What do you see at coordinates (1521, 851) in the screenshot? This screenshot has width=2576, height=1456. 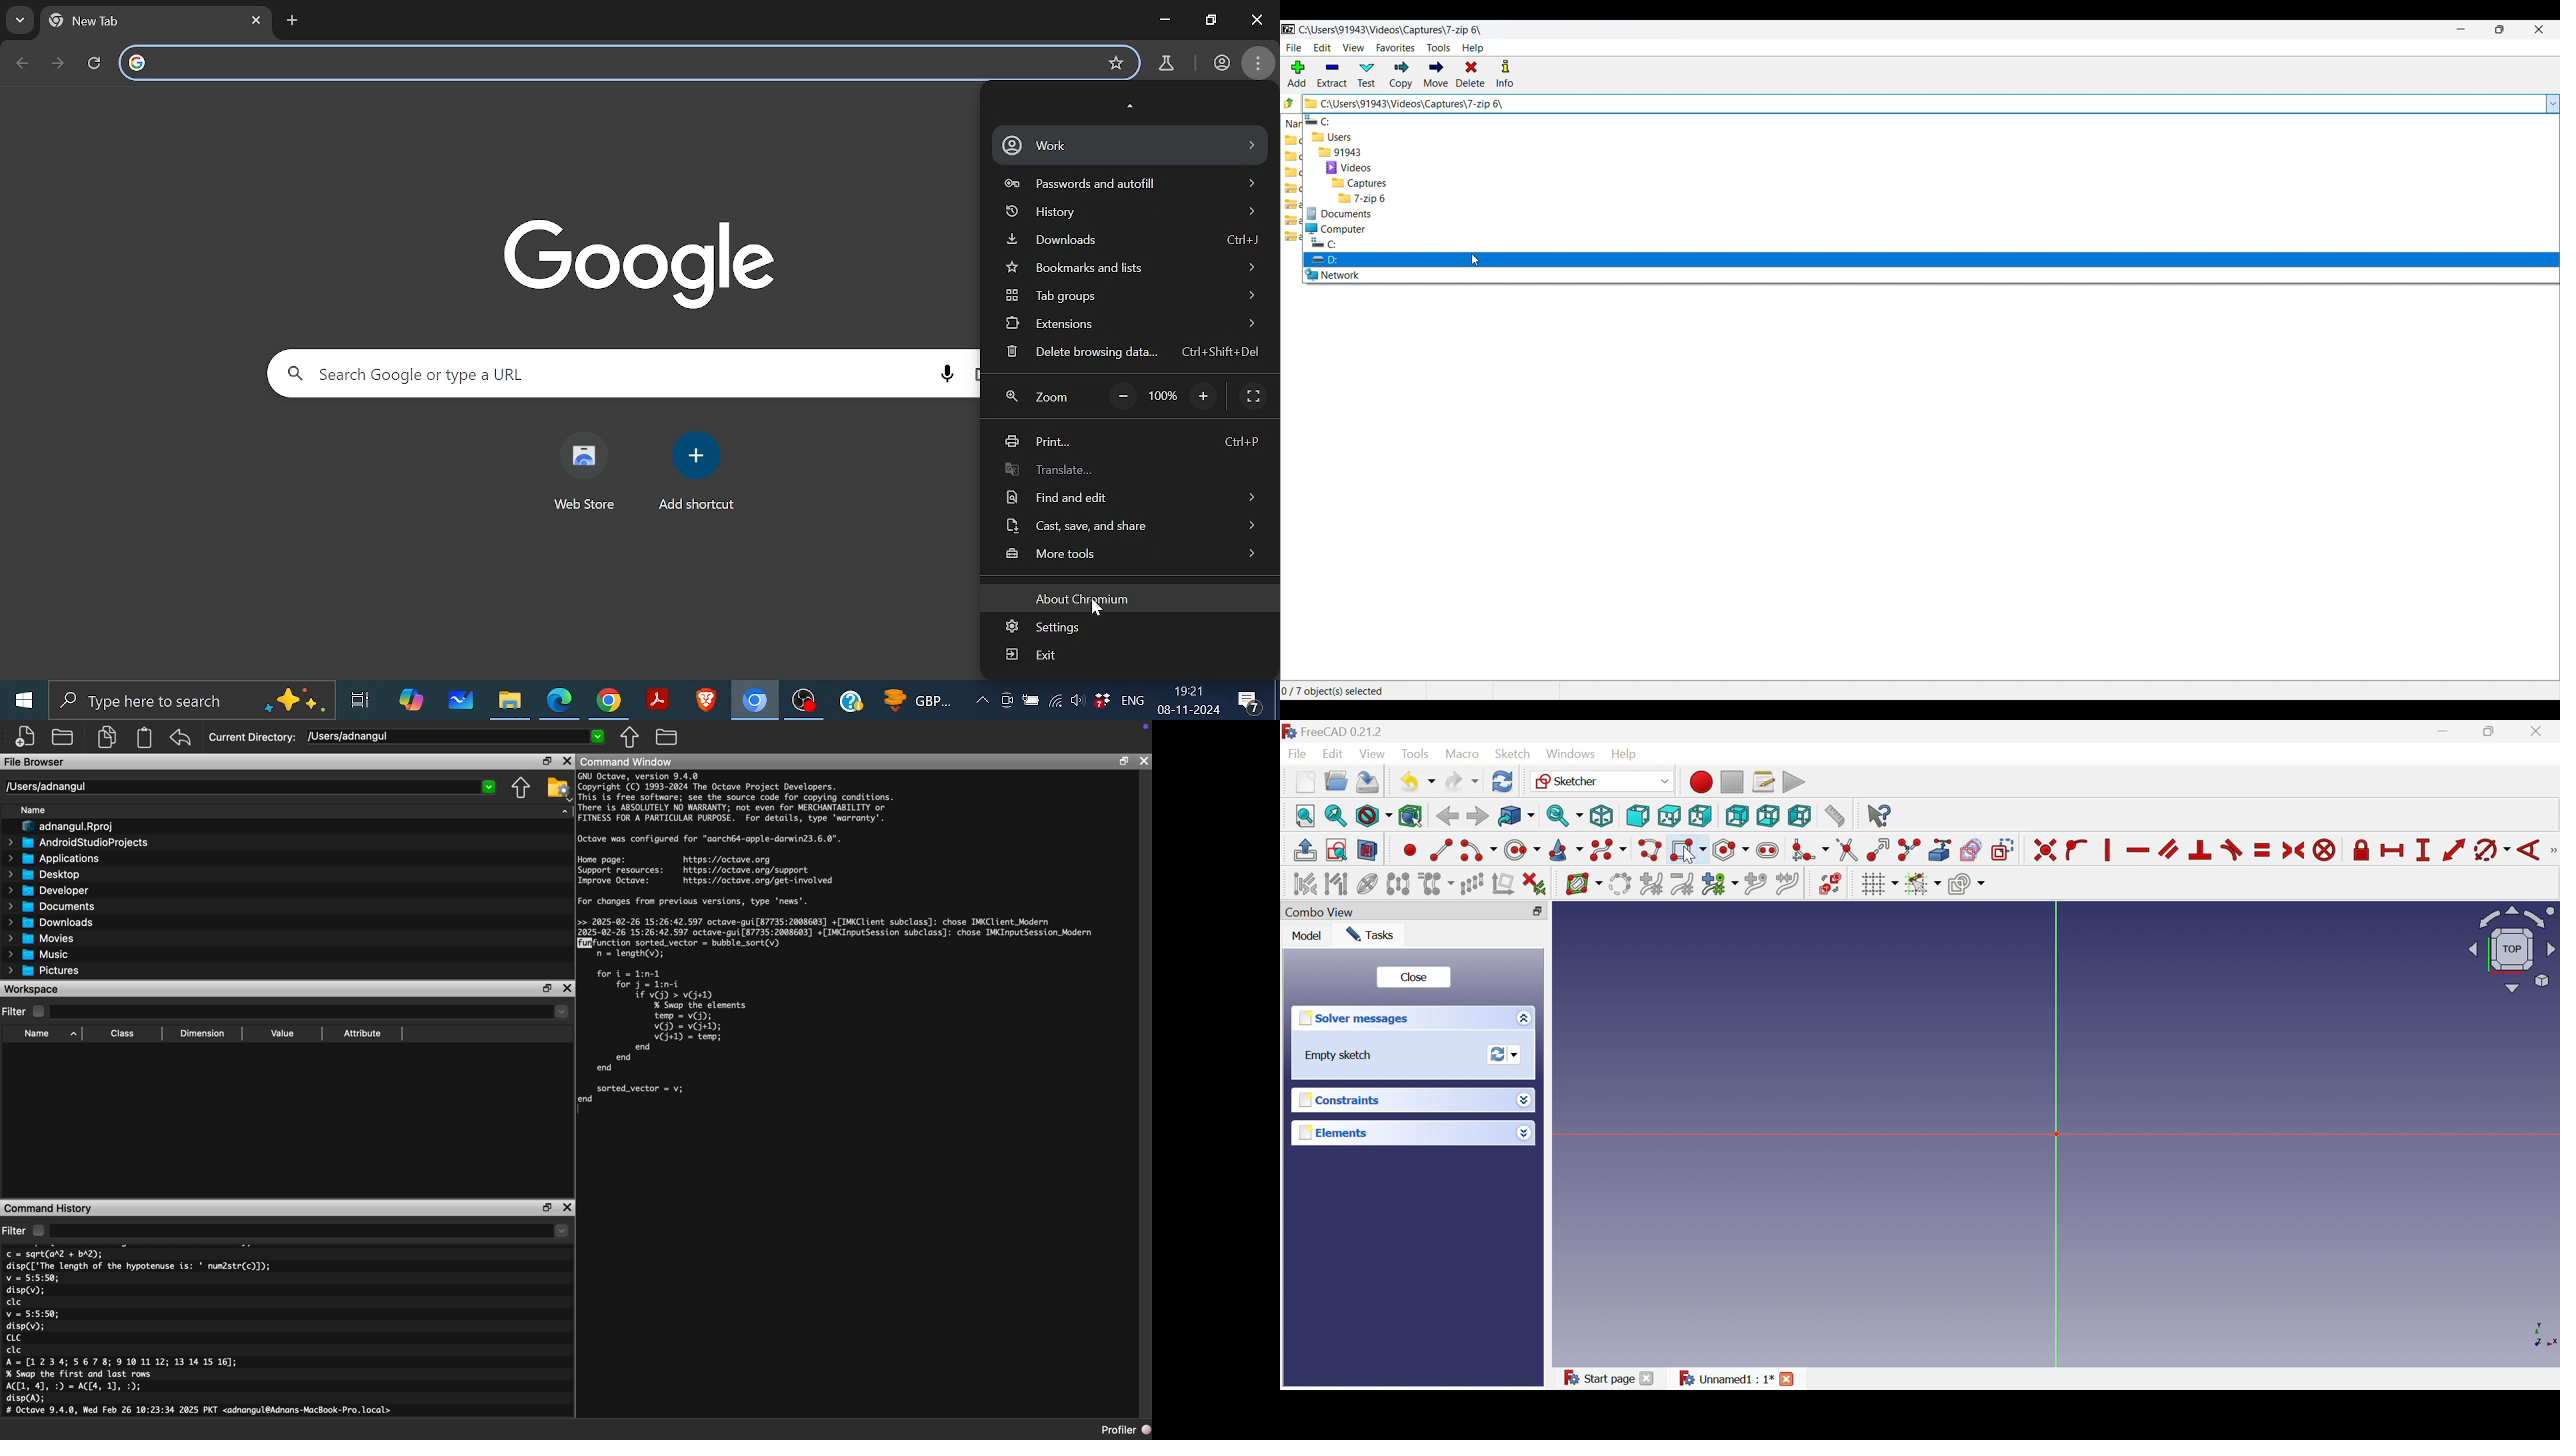 I see `Create circle` at bounding box center [1521, 851].